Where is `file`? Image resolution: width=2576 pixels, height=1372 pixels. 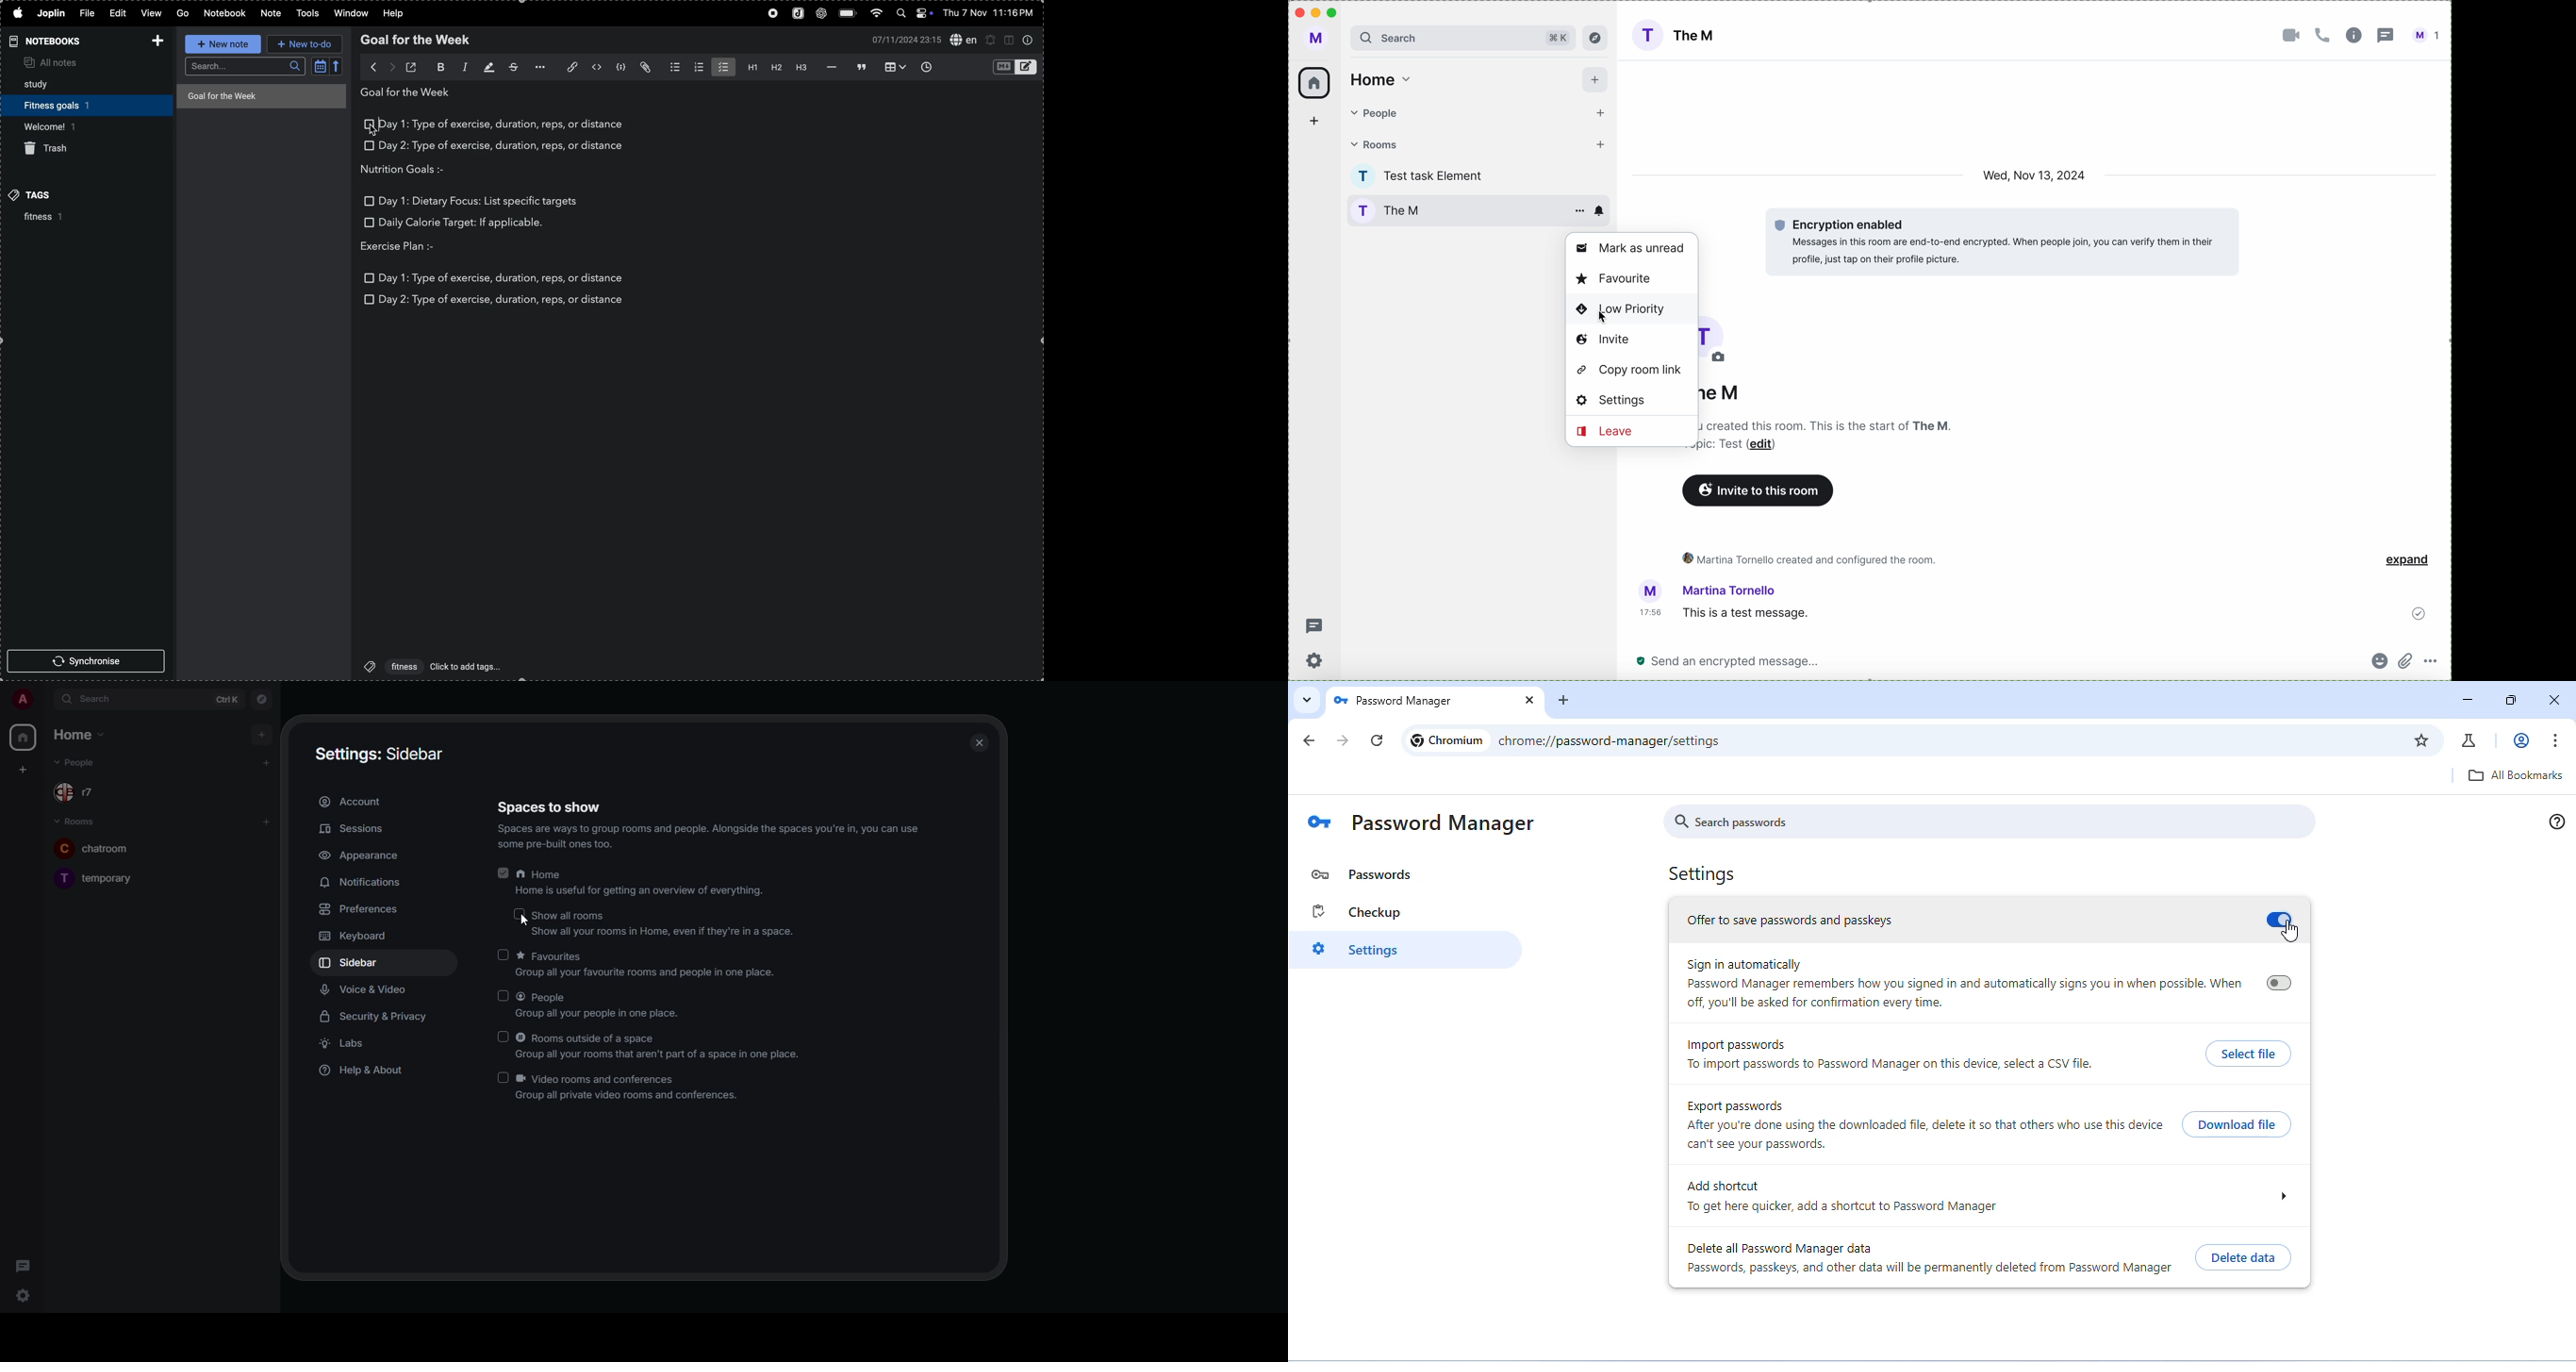 file is located at coordinates (90, 14).